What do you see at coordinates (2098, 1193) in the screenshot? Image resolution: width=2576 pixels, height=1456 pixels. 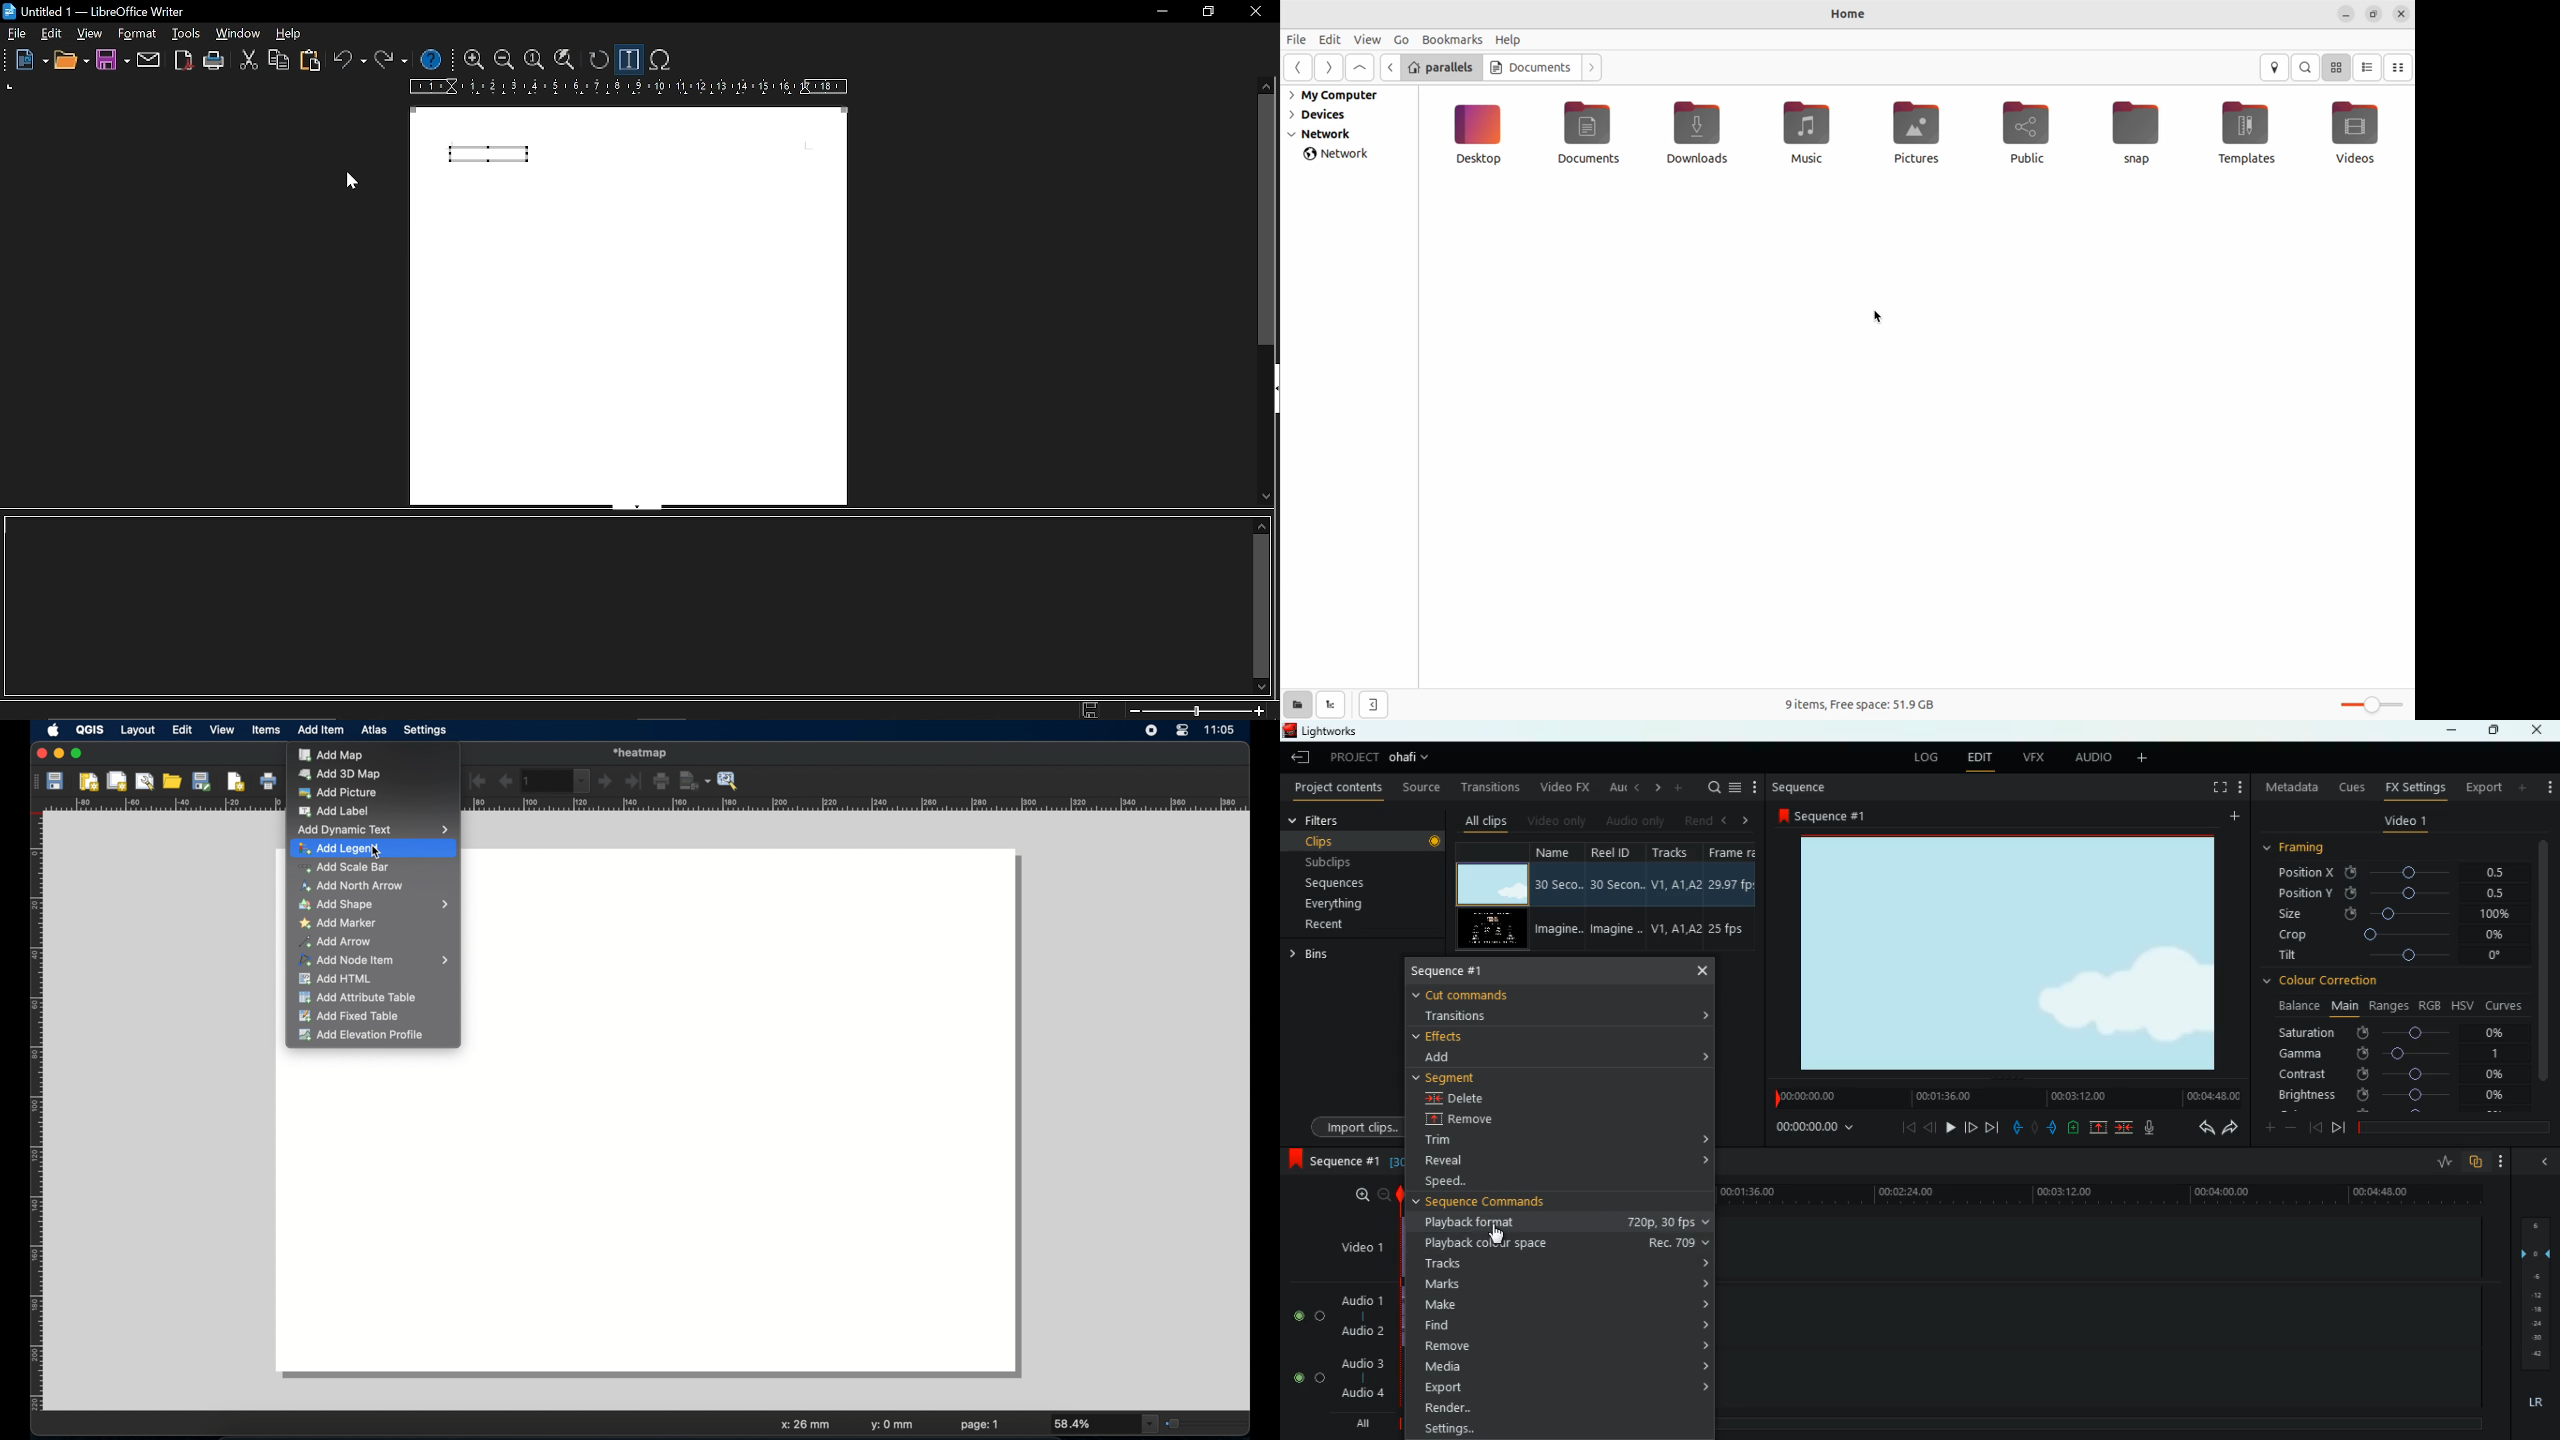 I see `time` at bounding box center [2098, 1193].